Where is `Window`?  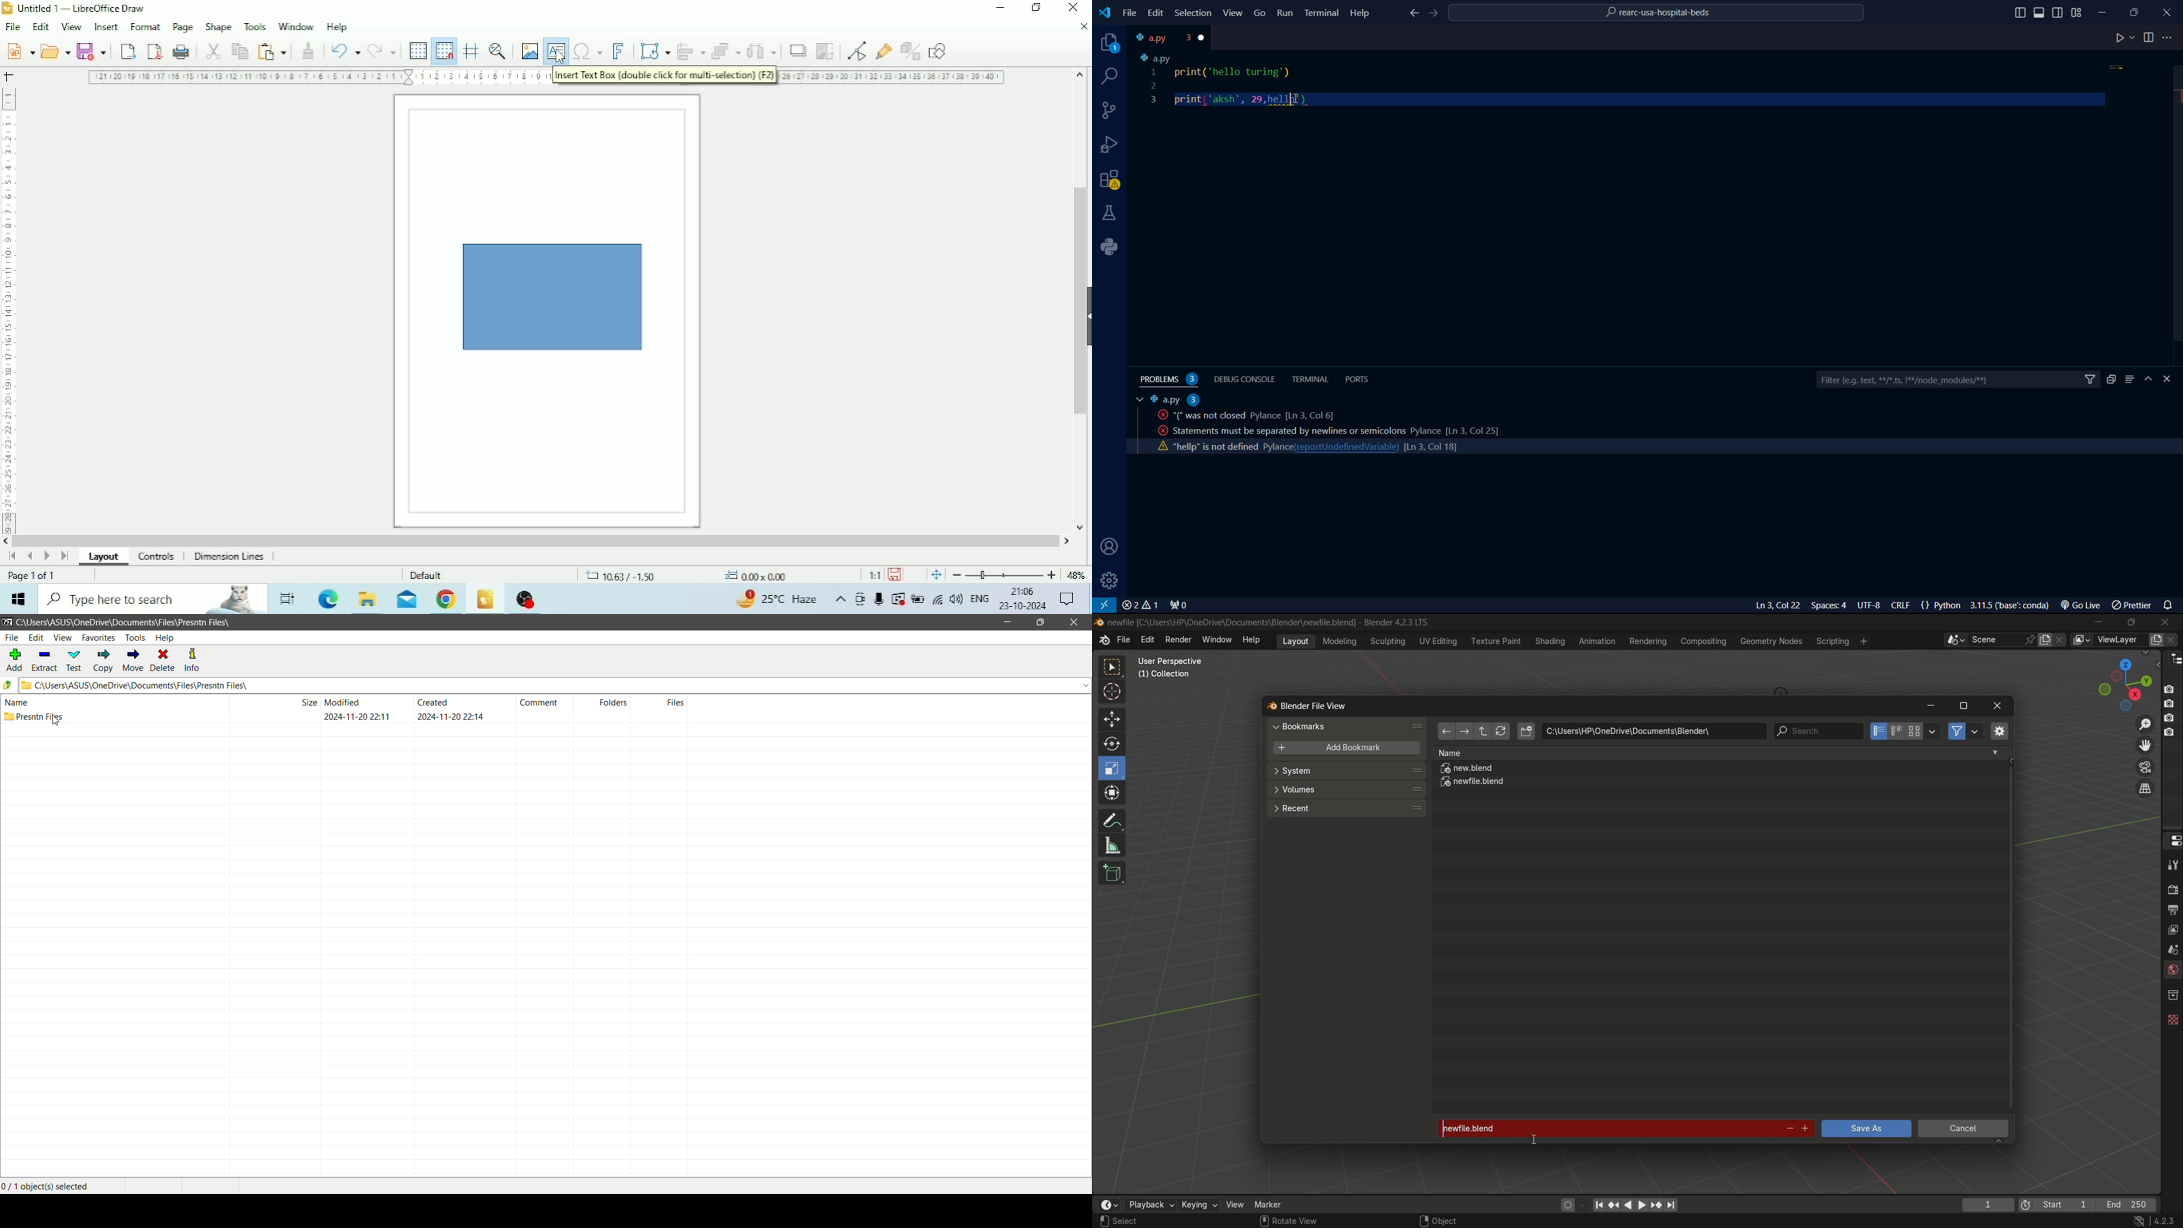 Window is located at coordinates (297, 28).